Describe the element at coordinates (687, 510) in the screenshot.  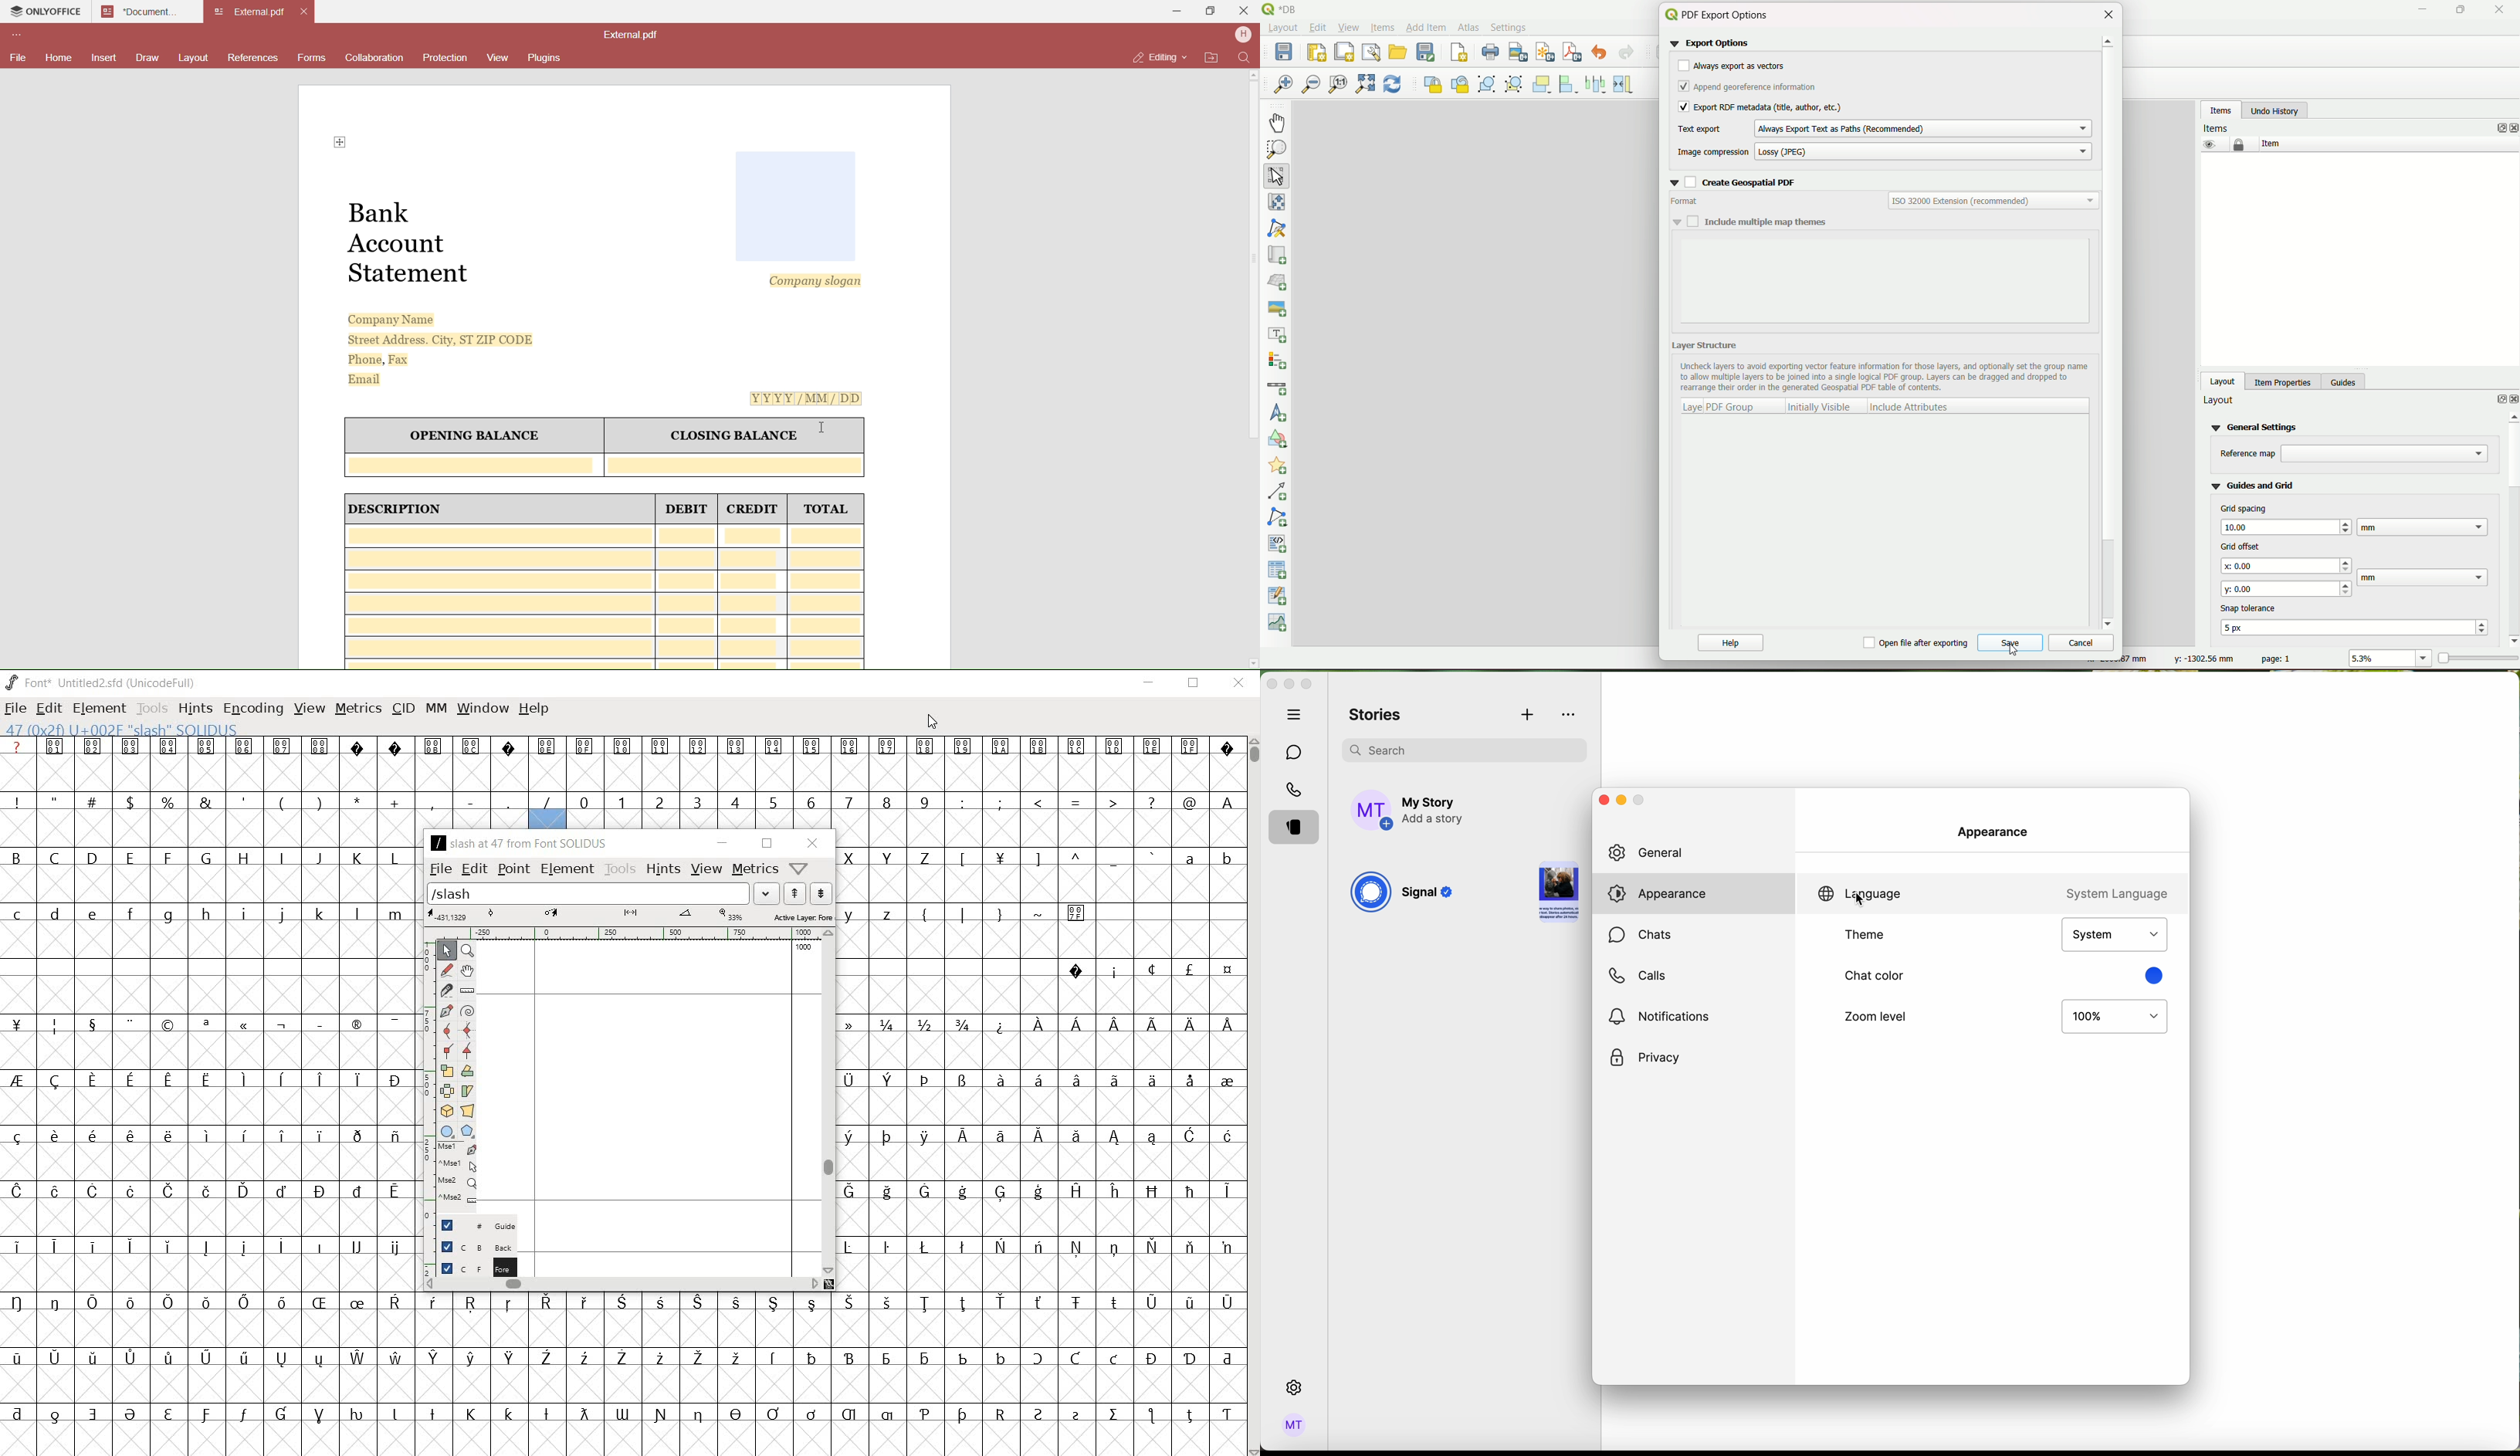
I see `DEBIT` at that location.